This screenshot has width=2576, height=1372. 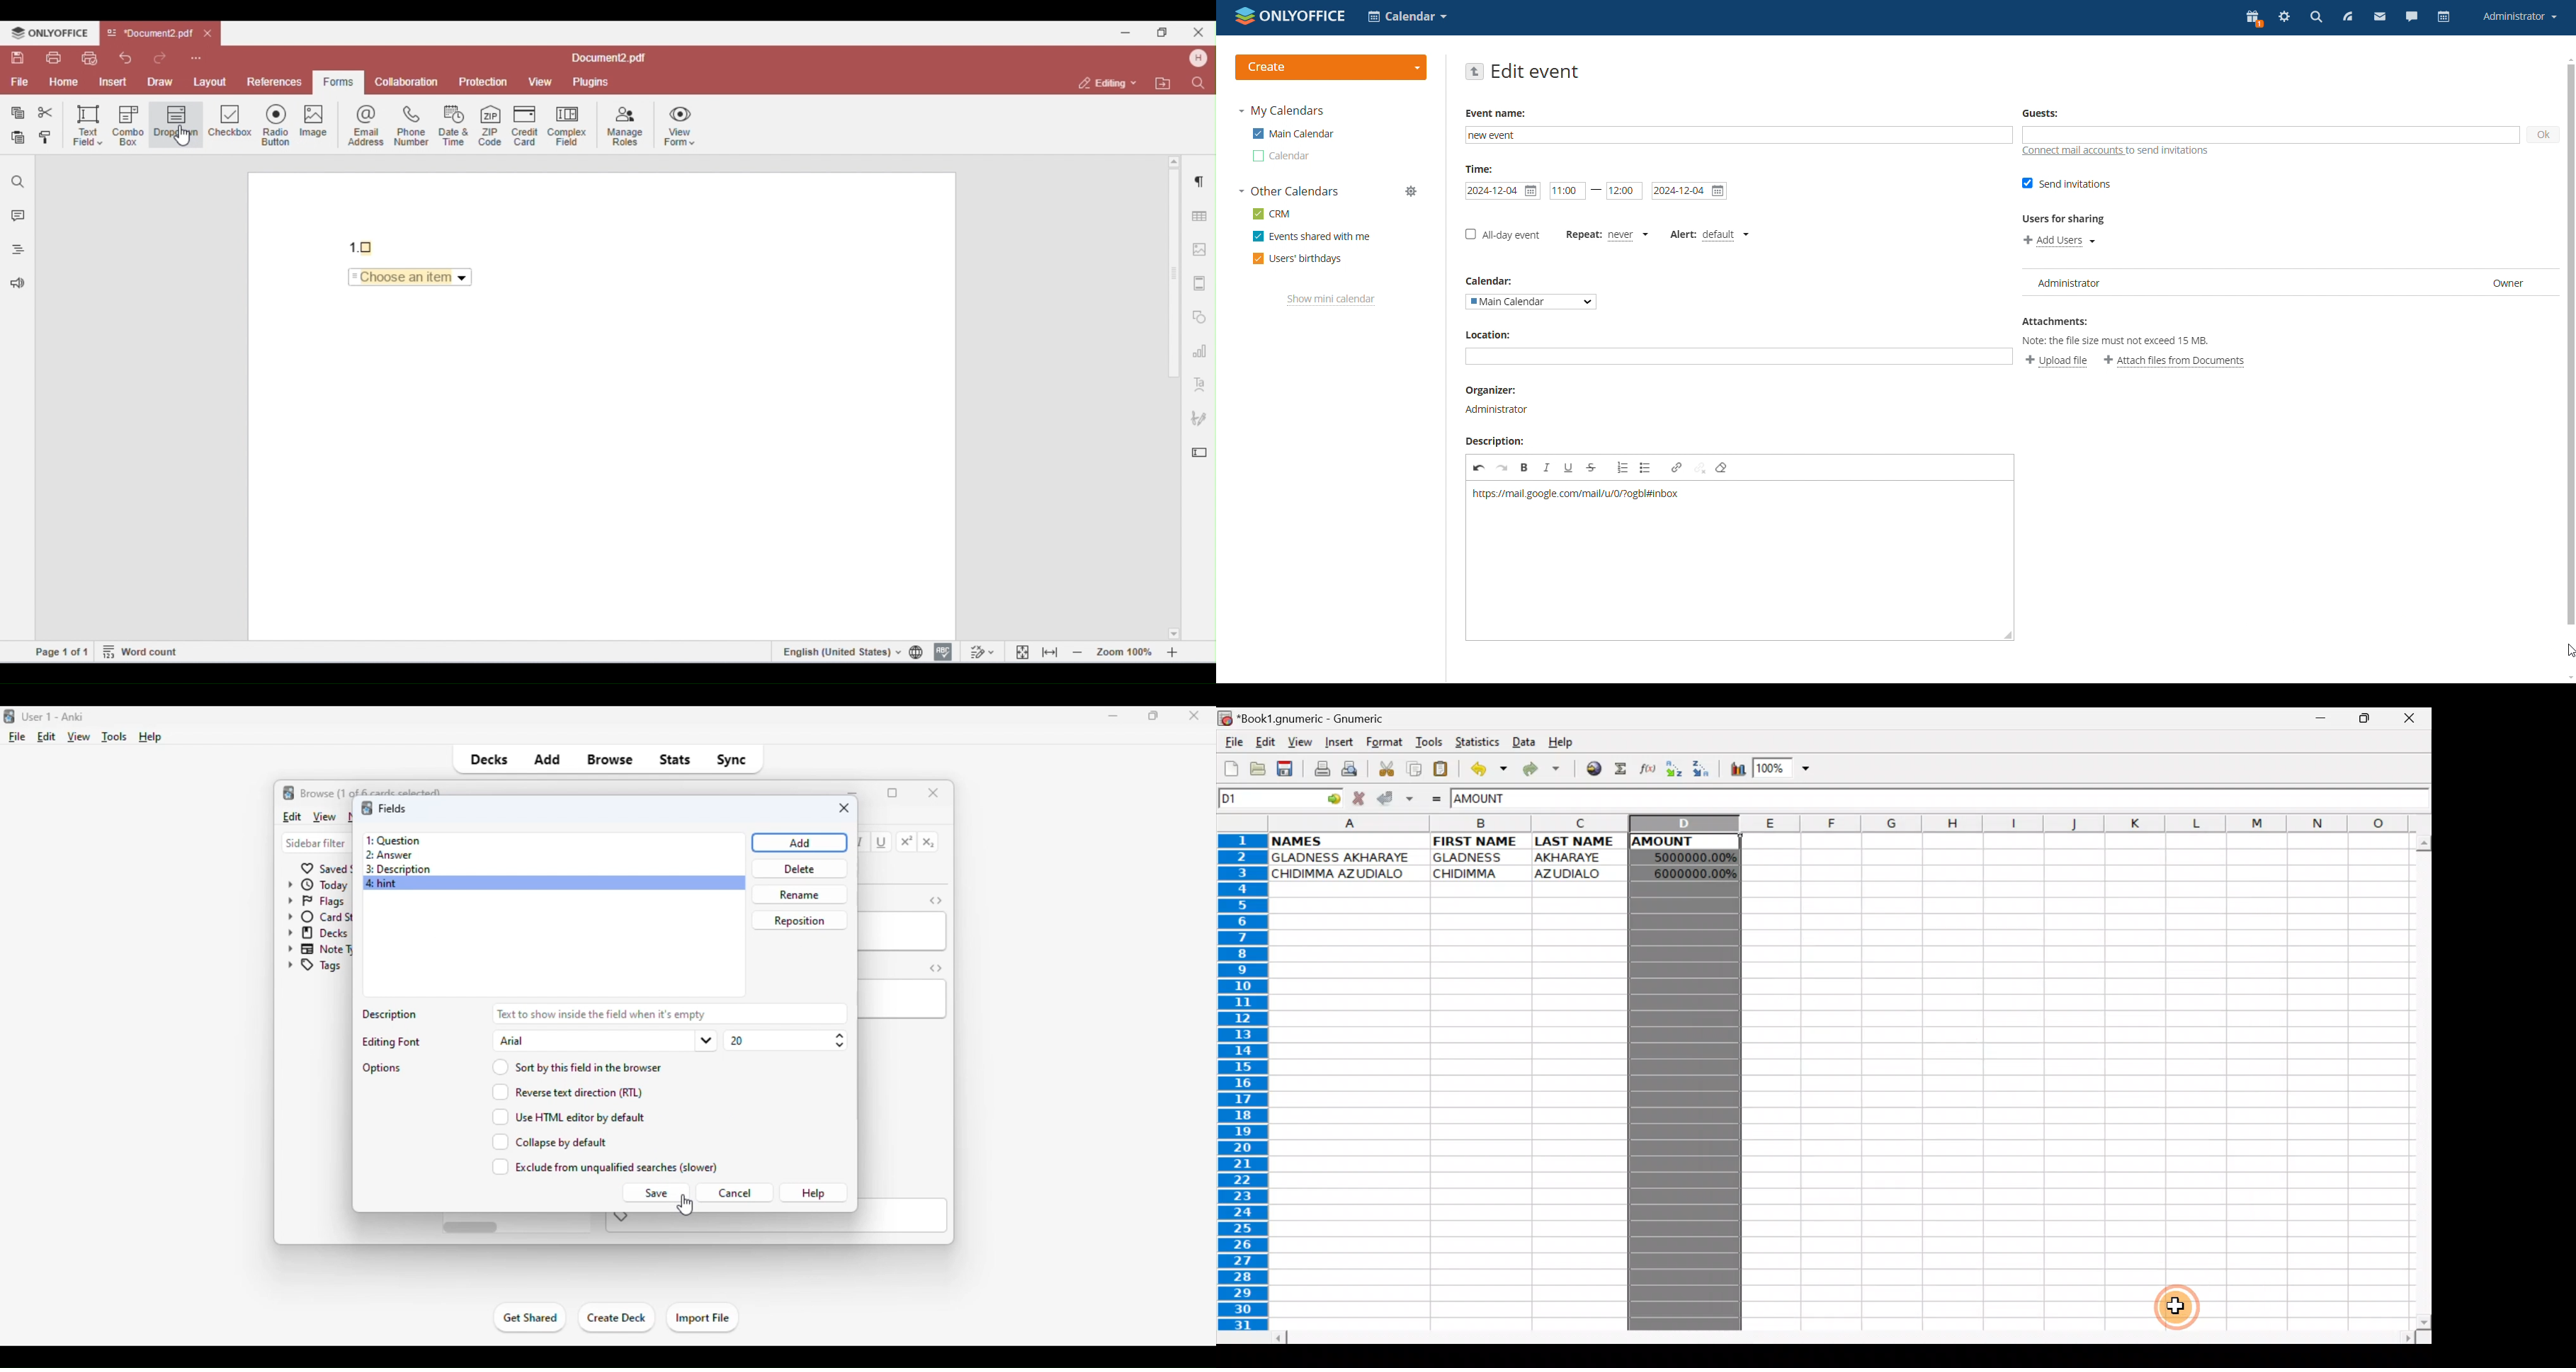 What do you see at coordinates (685, 1206) in the screenshot?
I see `cursor` at bounding box center [685, 1206].